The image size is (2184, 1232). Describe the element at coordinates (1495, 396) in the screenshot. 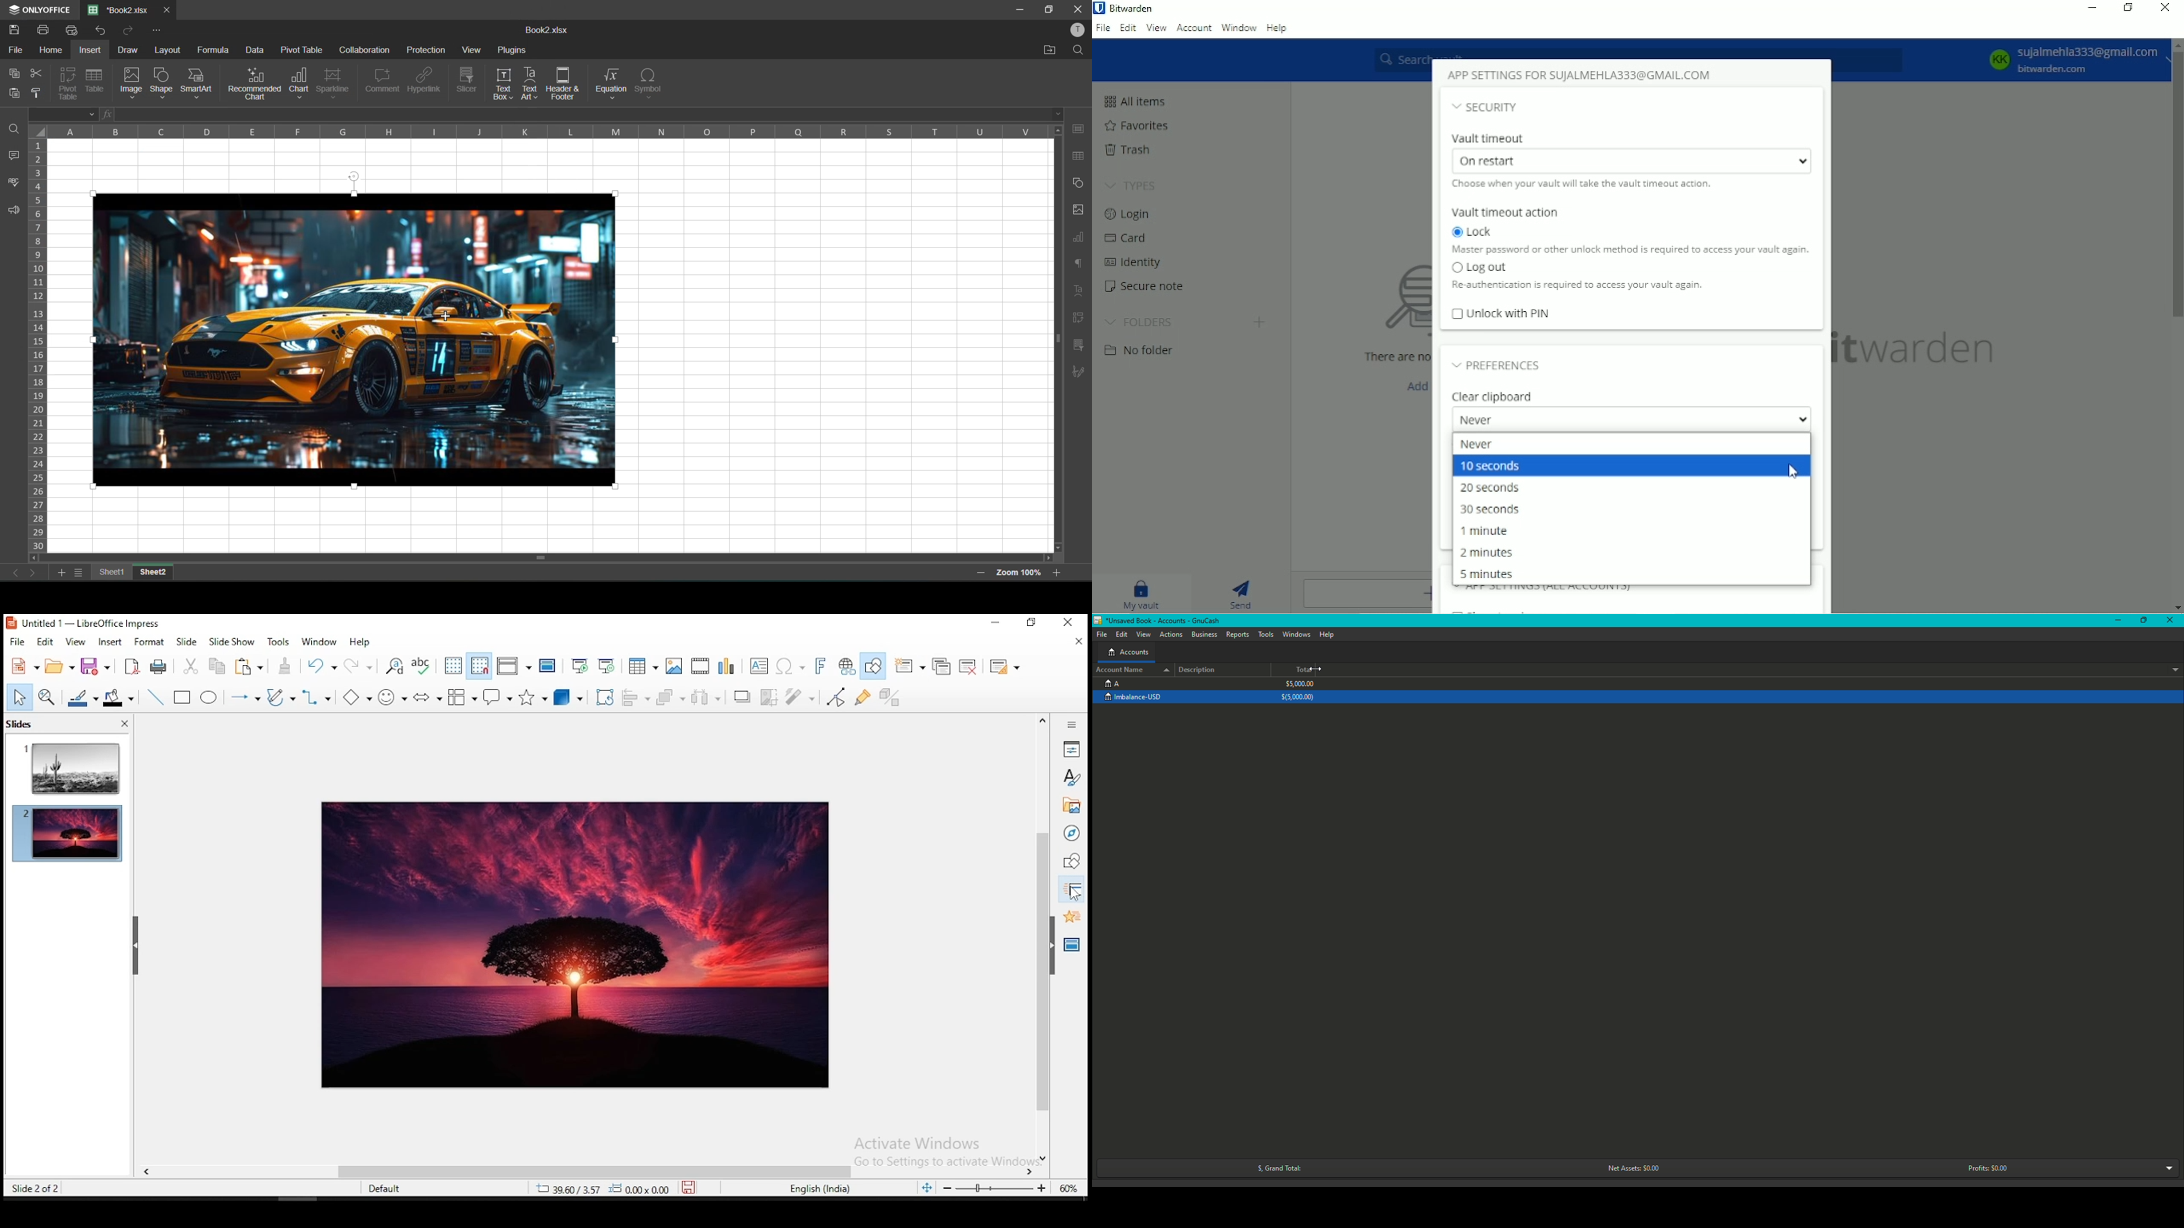

I see `Clear clipboard` at that location.